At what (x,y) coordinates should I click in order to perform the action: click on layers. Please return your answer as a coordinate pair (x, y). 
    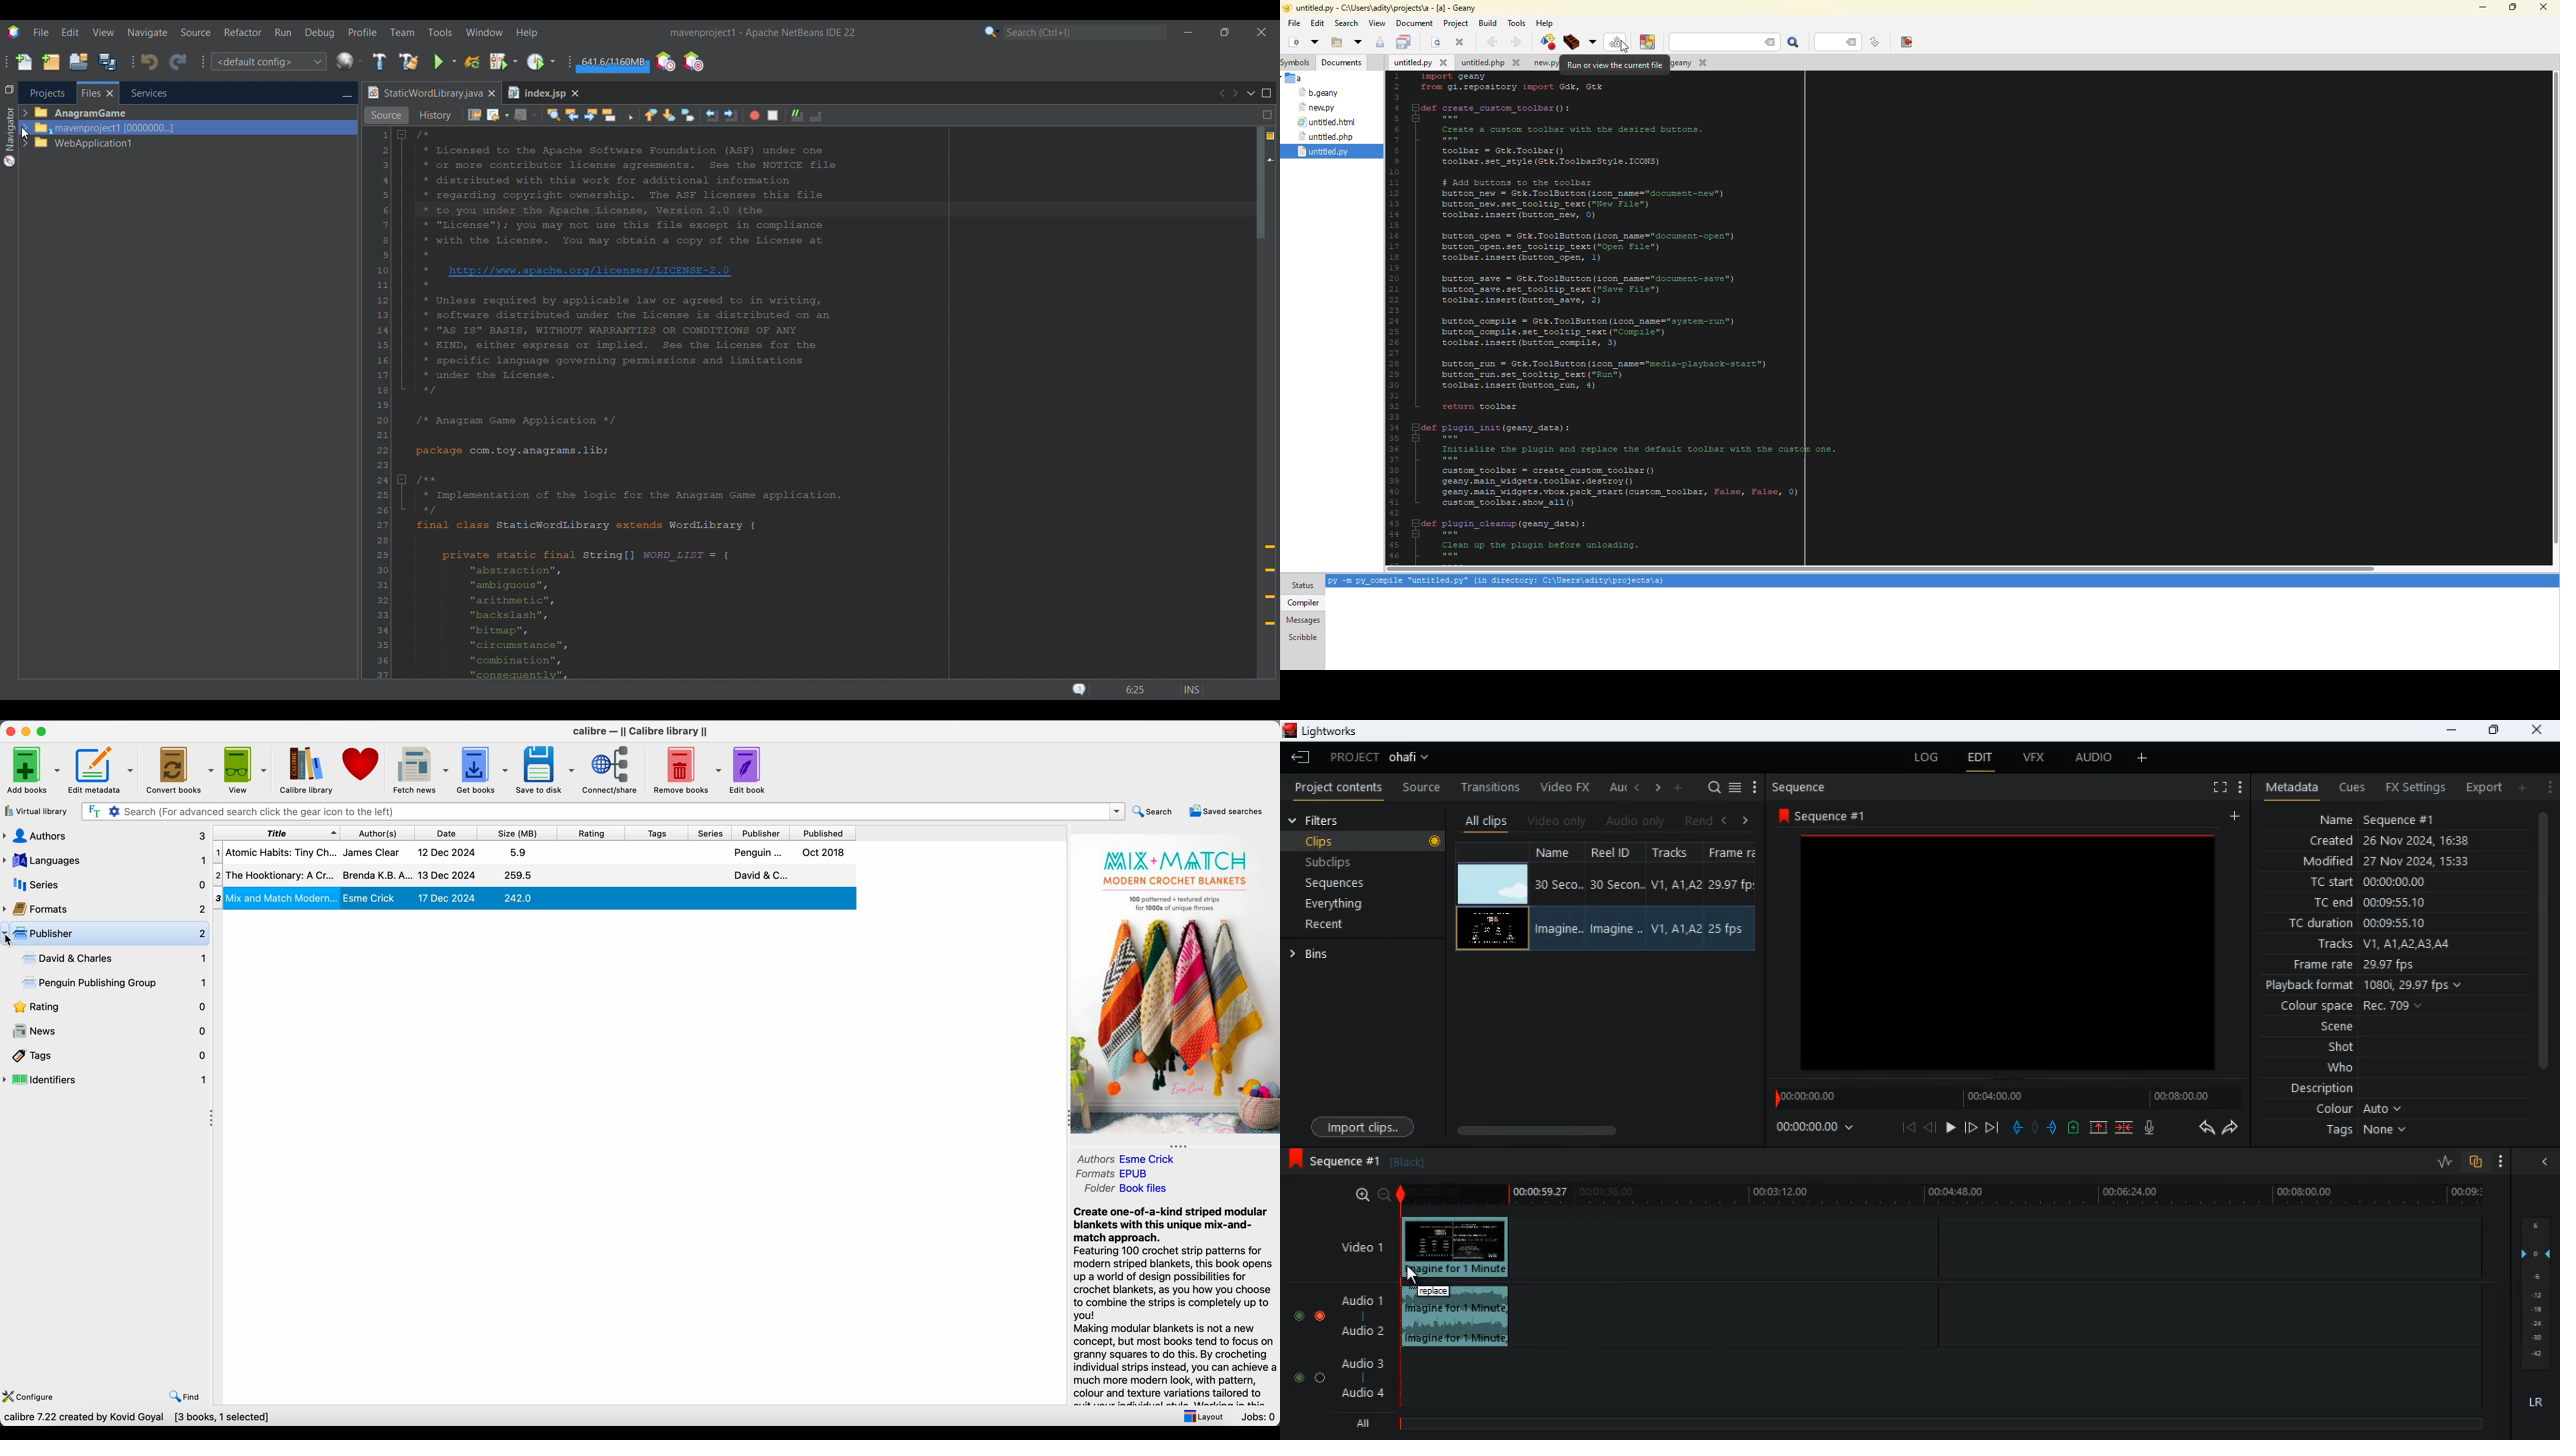
    Looking at the image, I should click on (2540, 1295).